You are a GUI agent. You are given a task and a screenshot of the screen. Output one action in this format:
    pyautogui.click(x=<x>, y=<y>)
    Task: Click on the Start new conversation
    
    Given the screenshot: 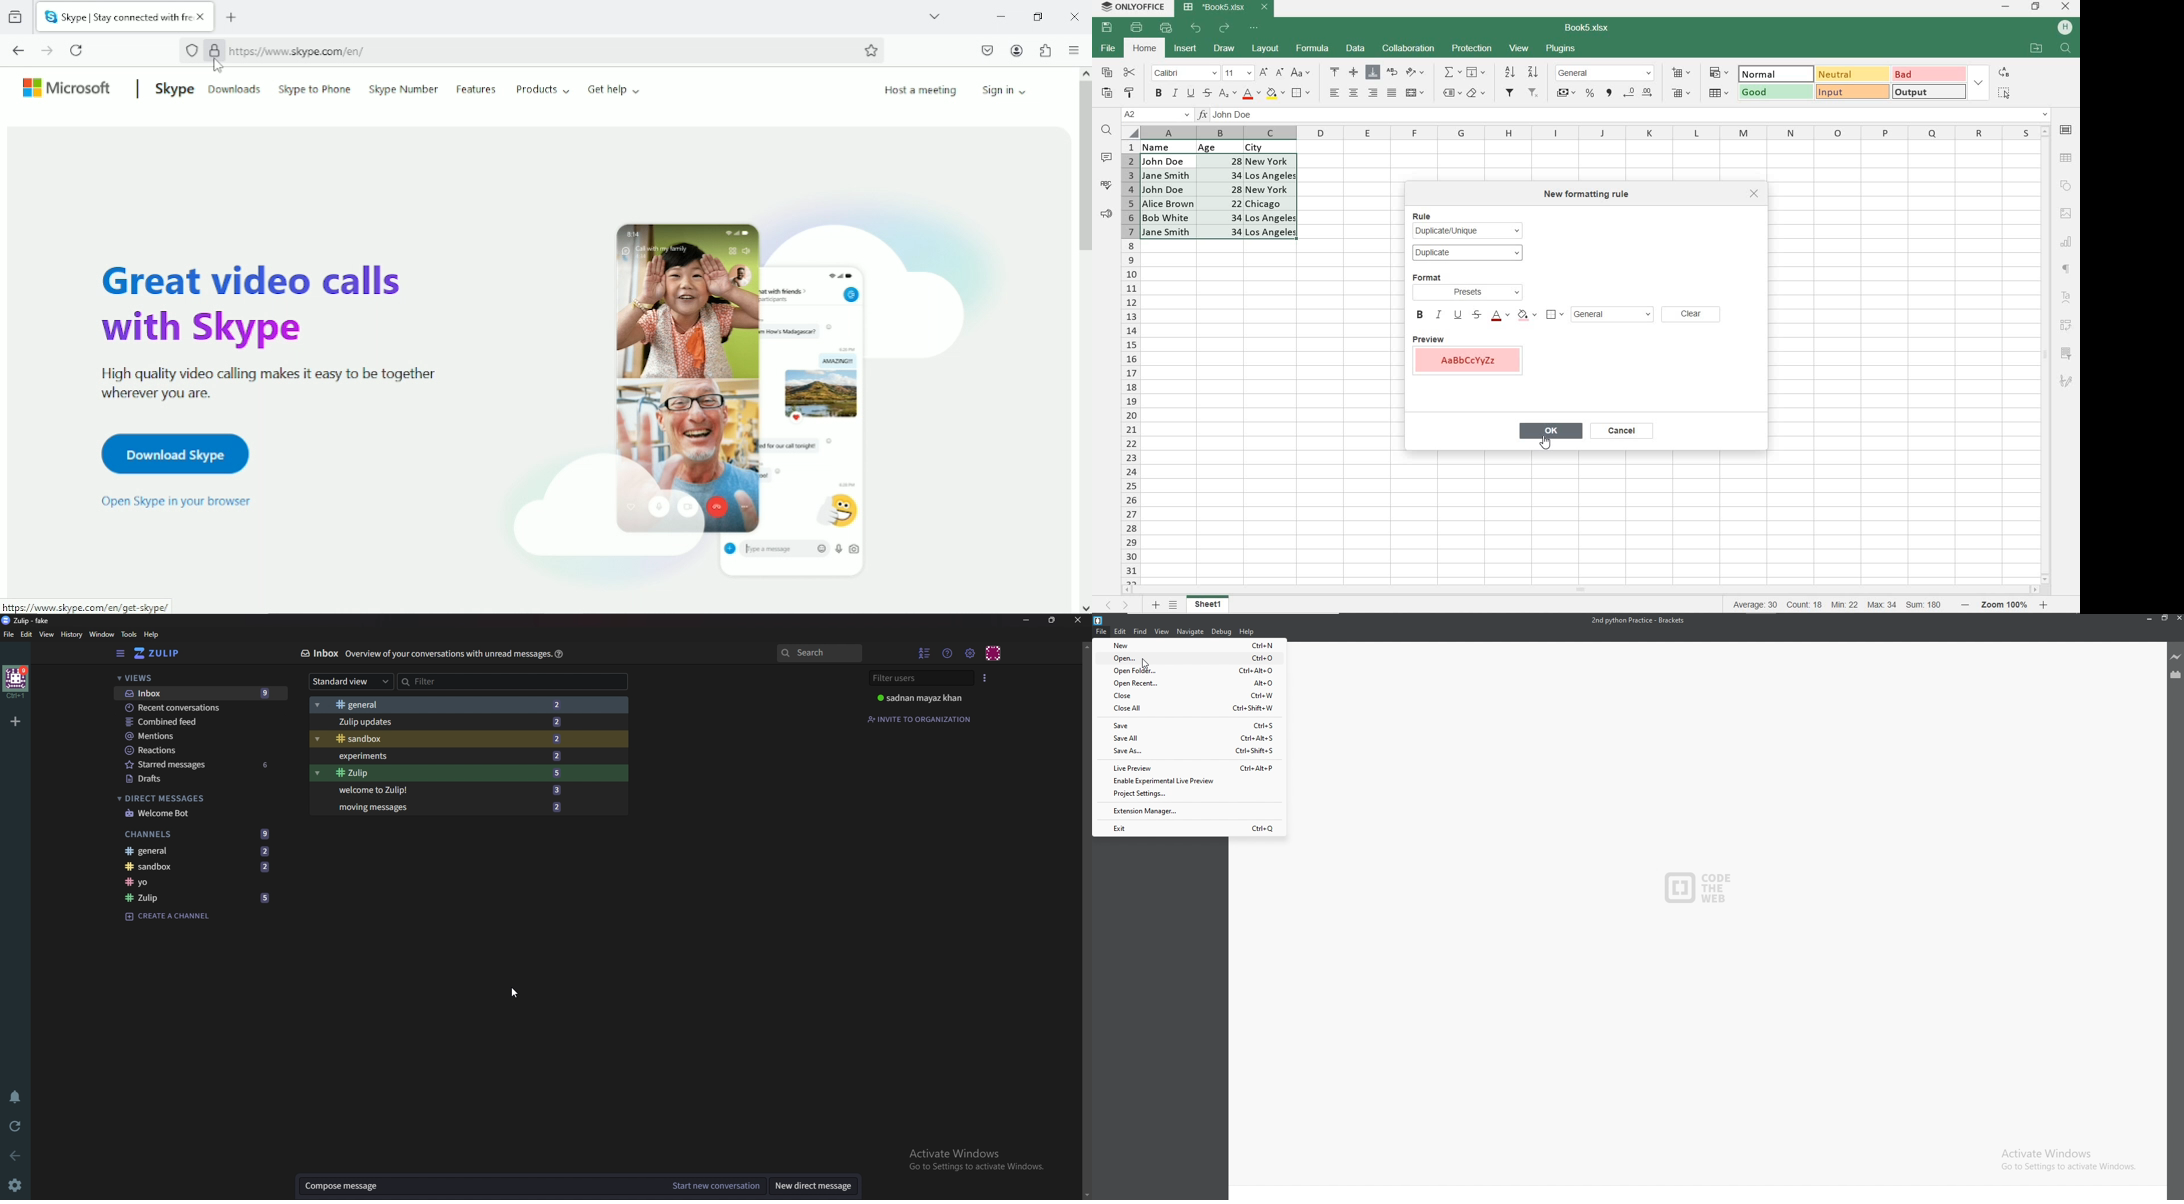 What is the action you would take?
    pyautogui.click(x=717, y=1186)
    